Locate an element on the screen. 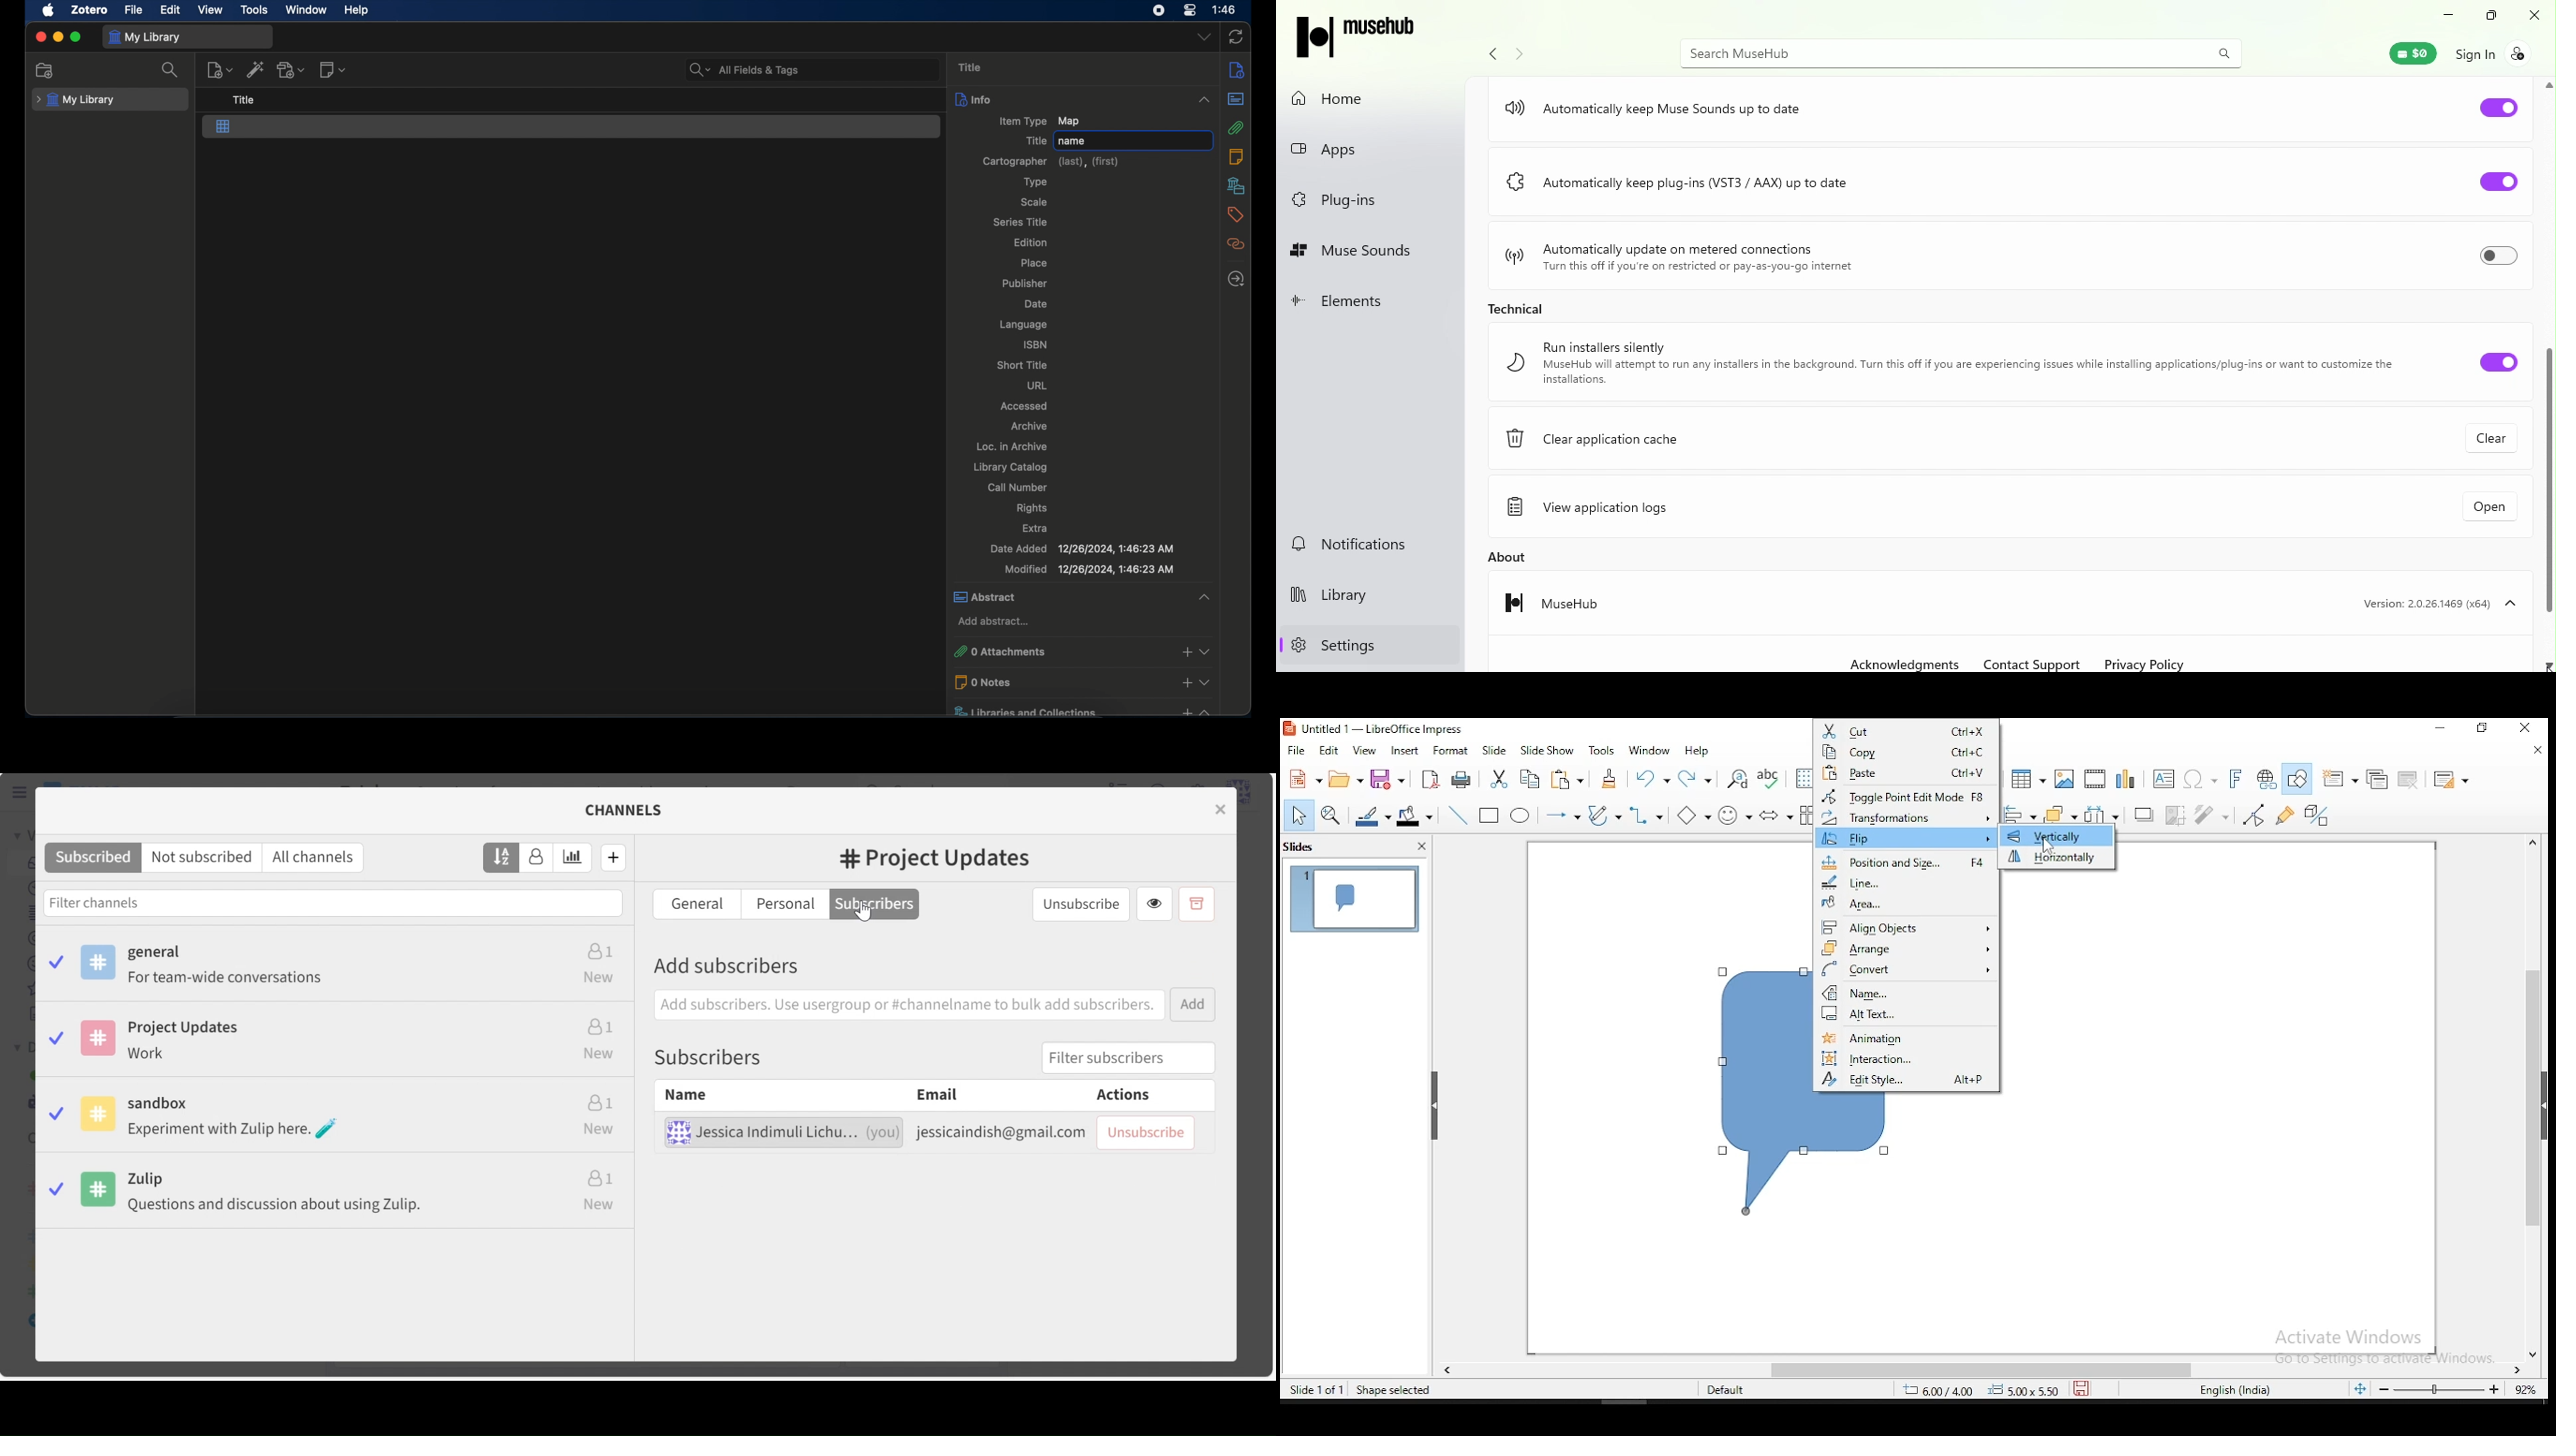 The image size is (2576, 1456). Clear application cache is located at coordinates (1596, 435).